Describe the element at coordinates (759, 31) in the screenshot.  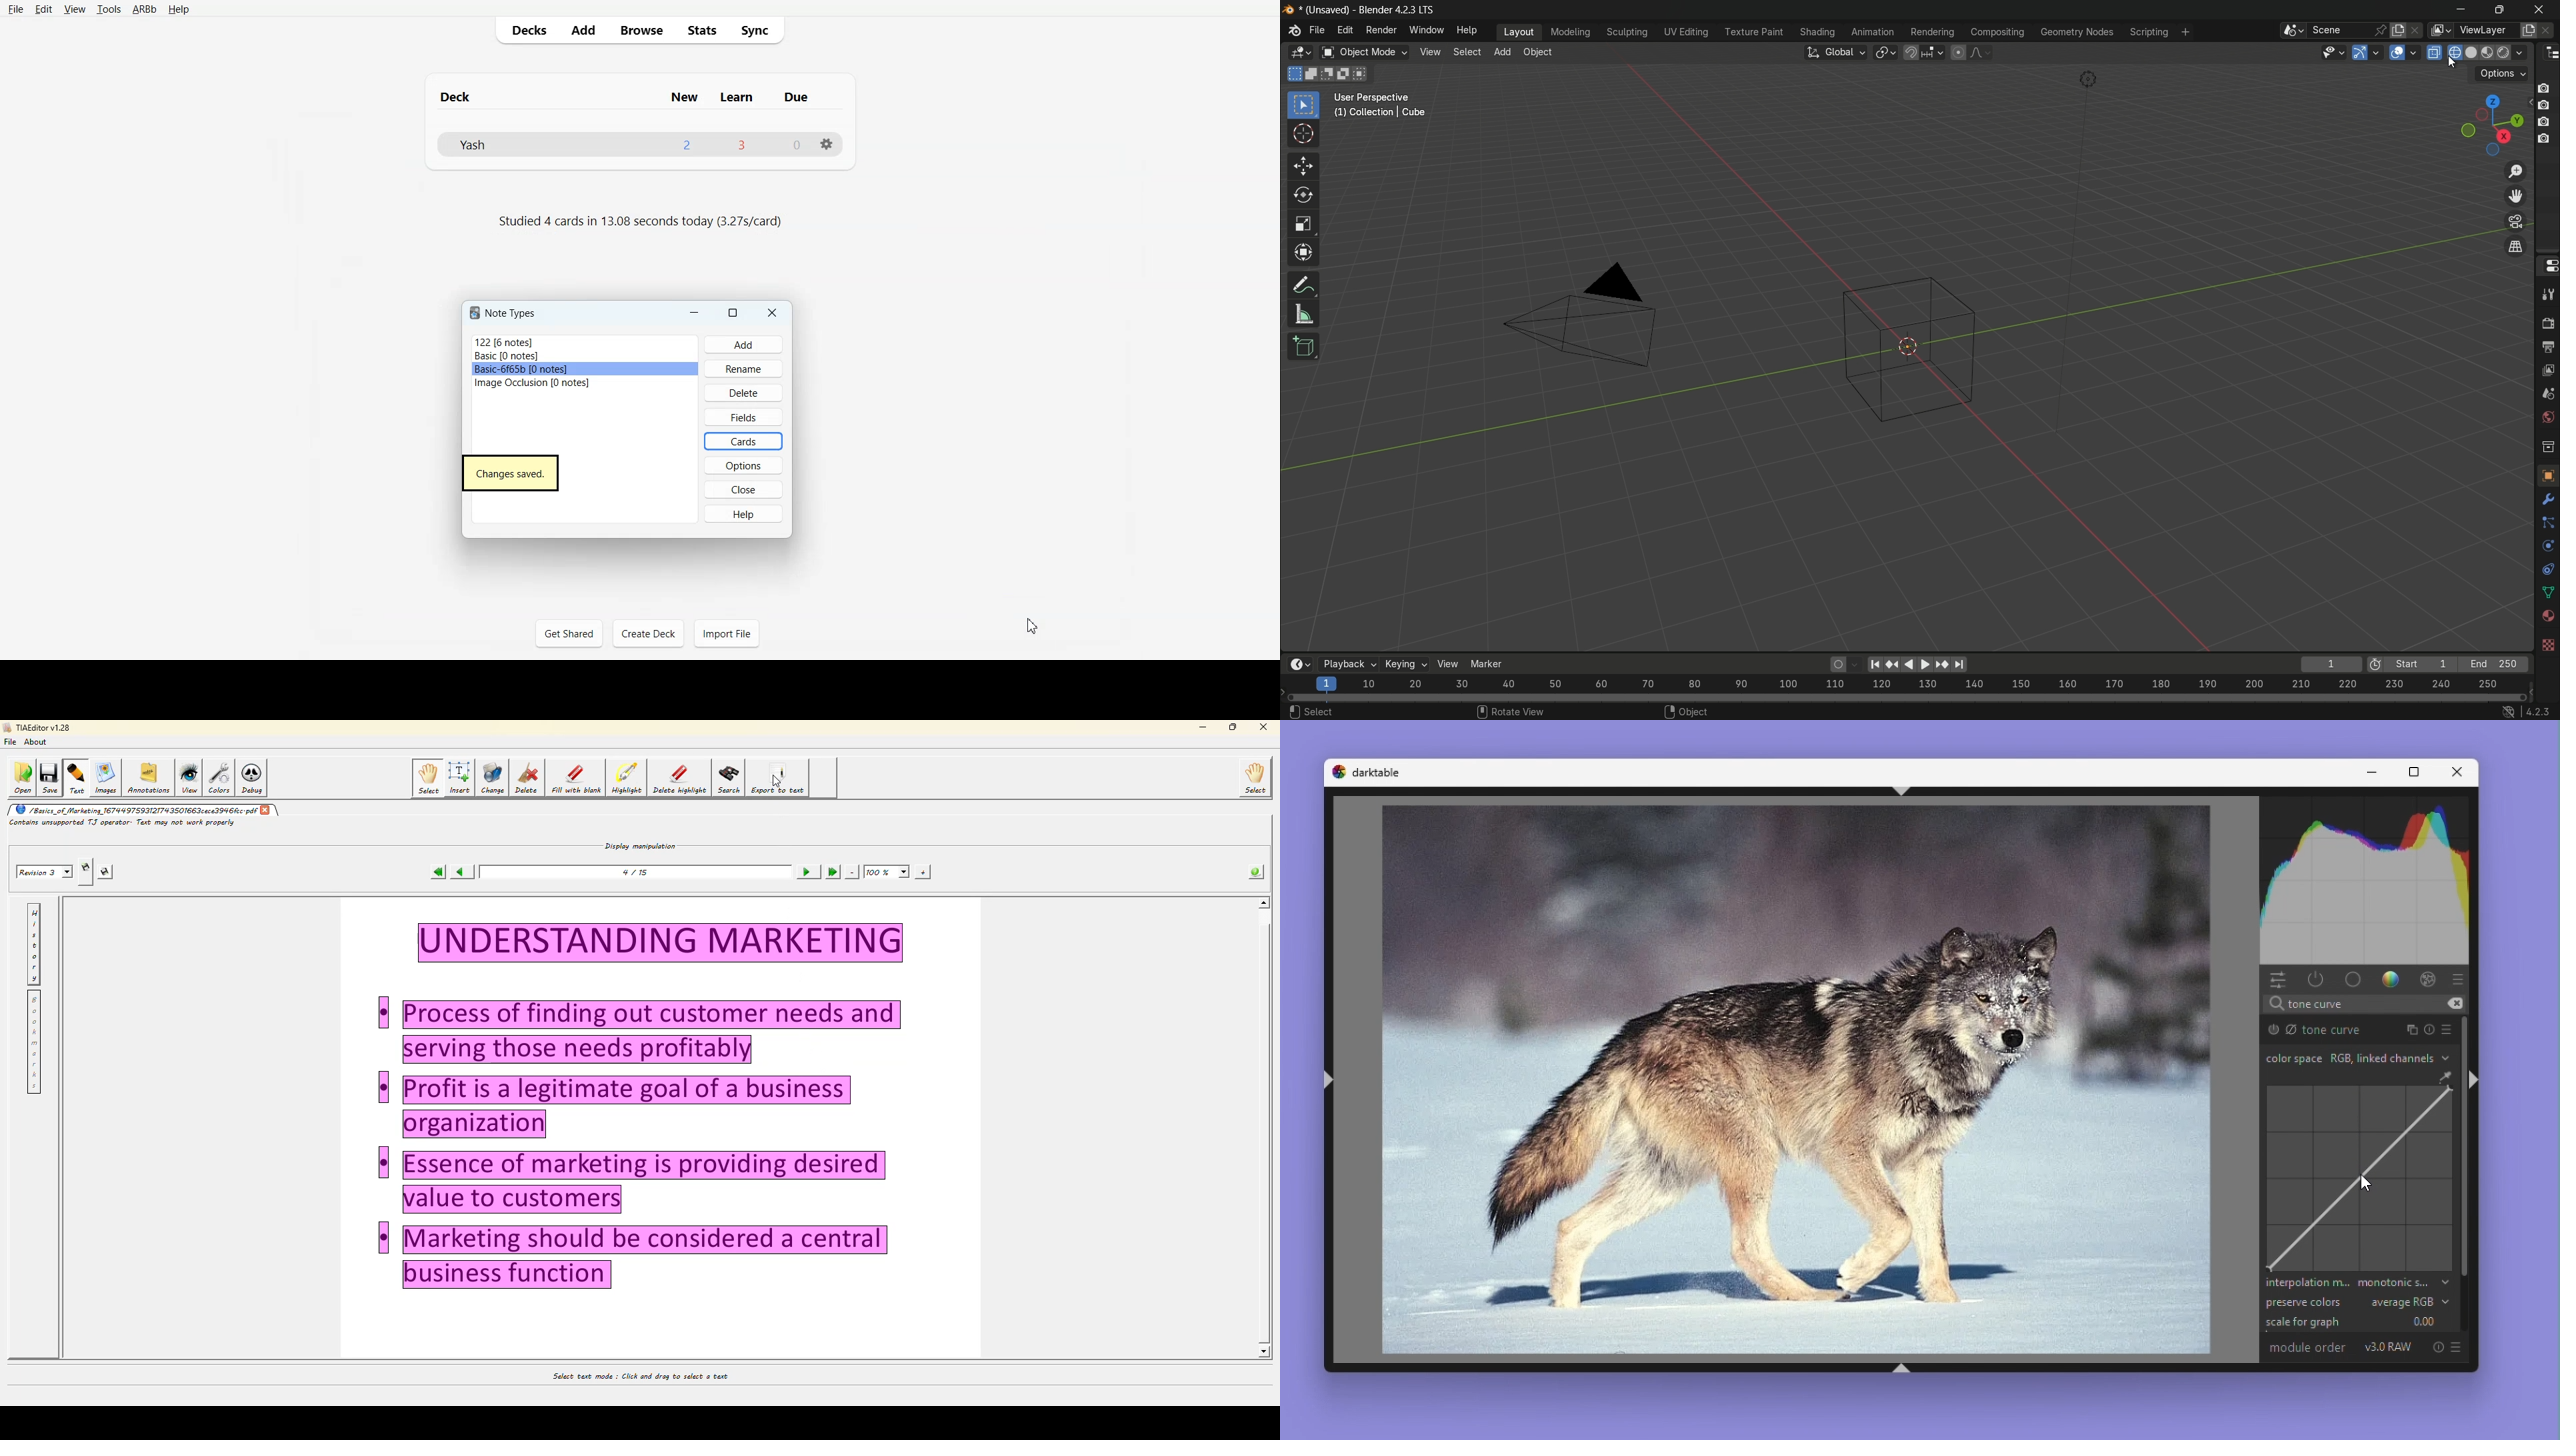
I see `Sync` at that location.